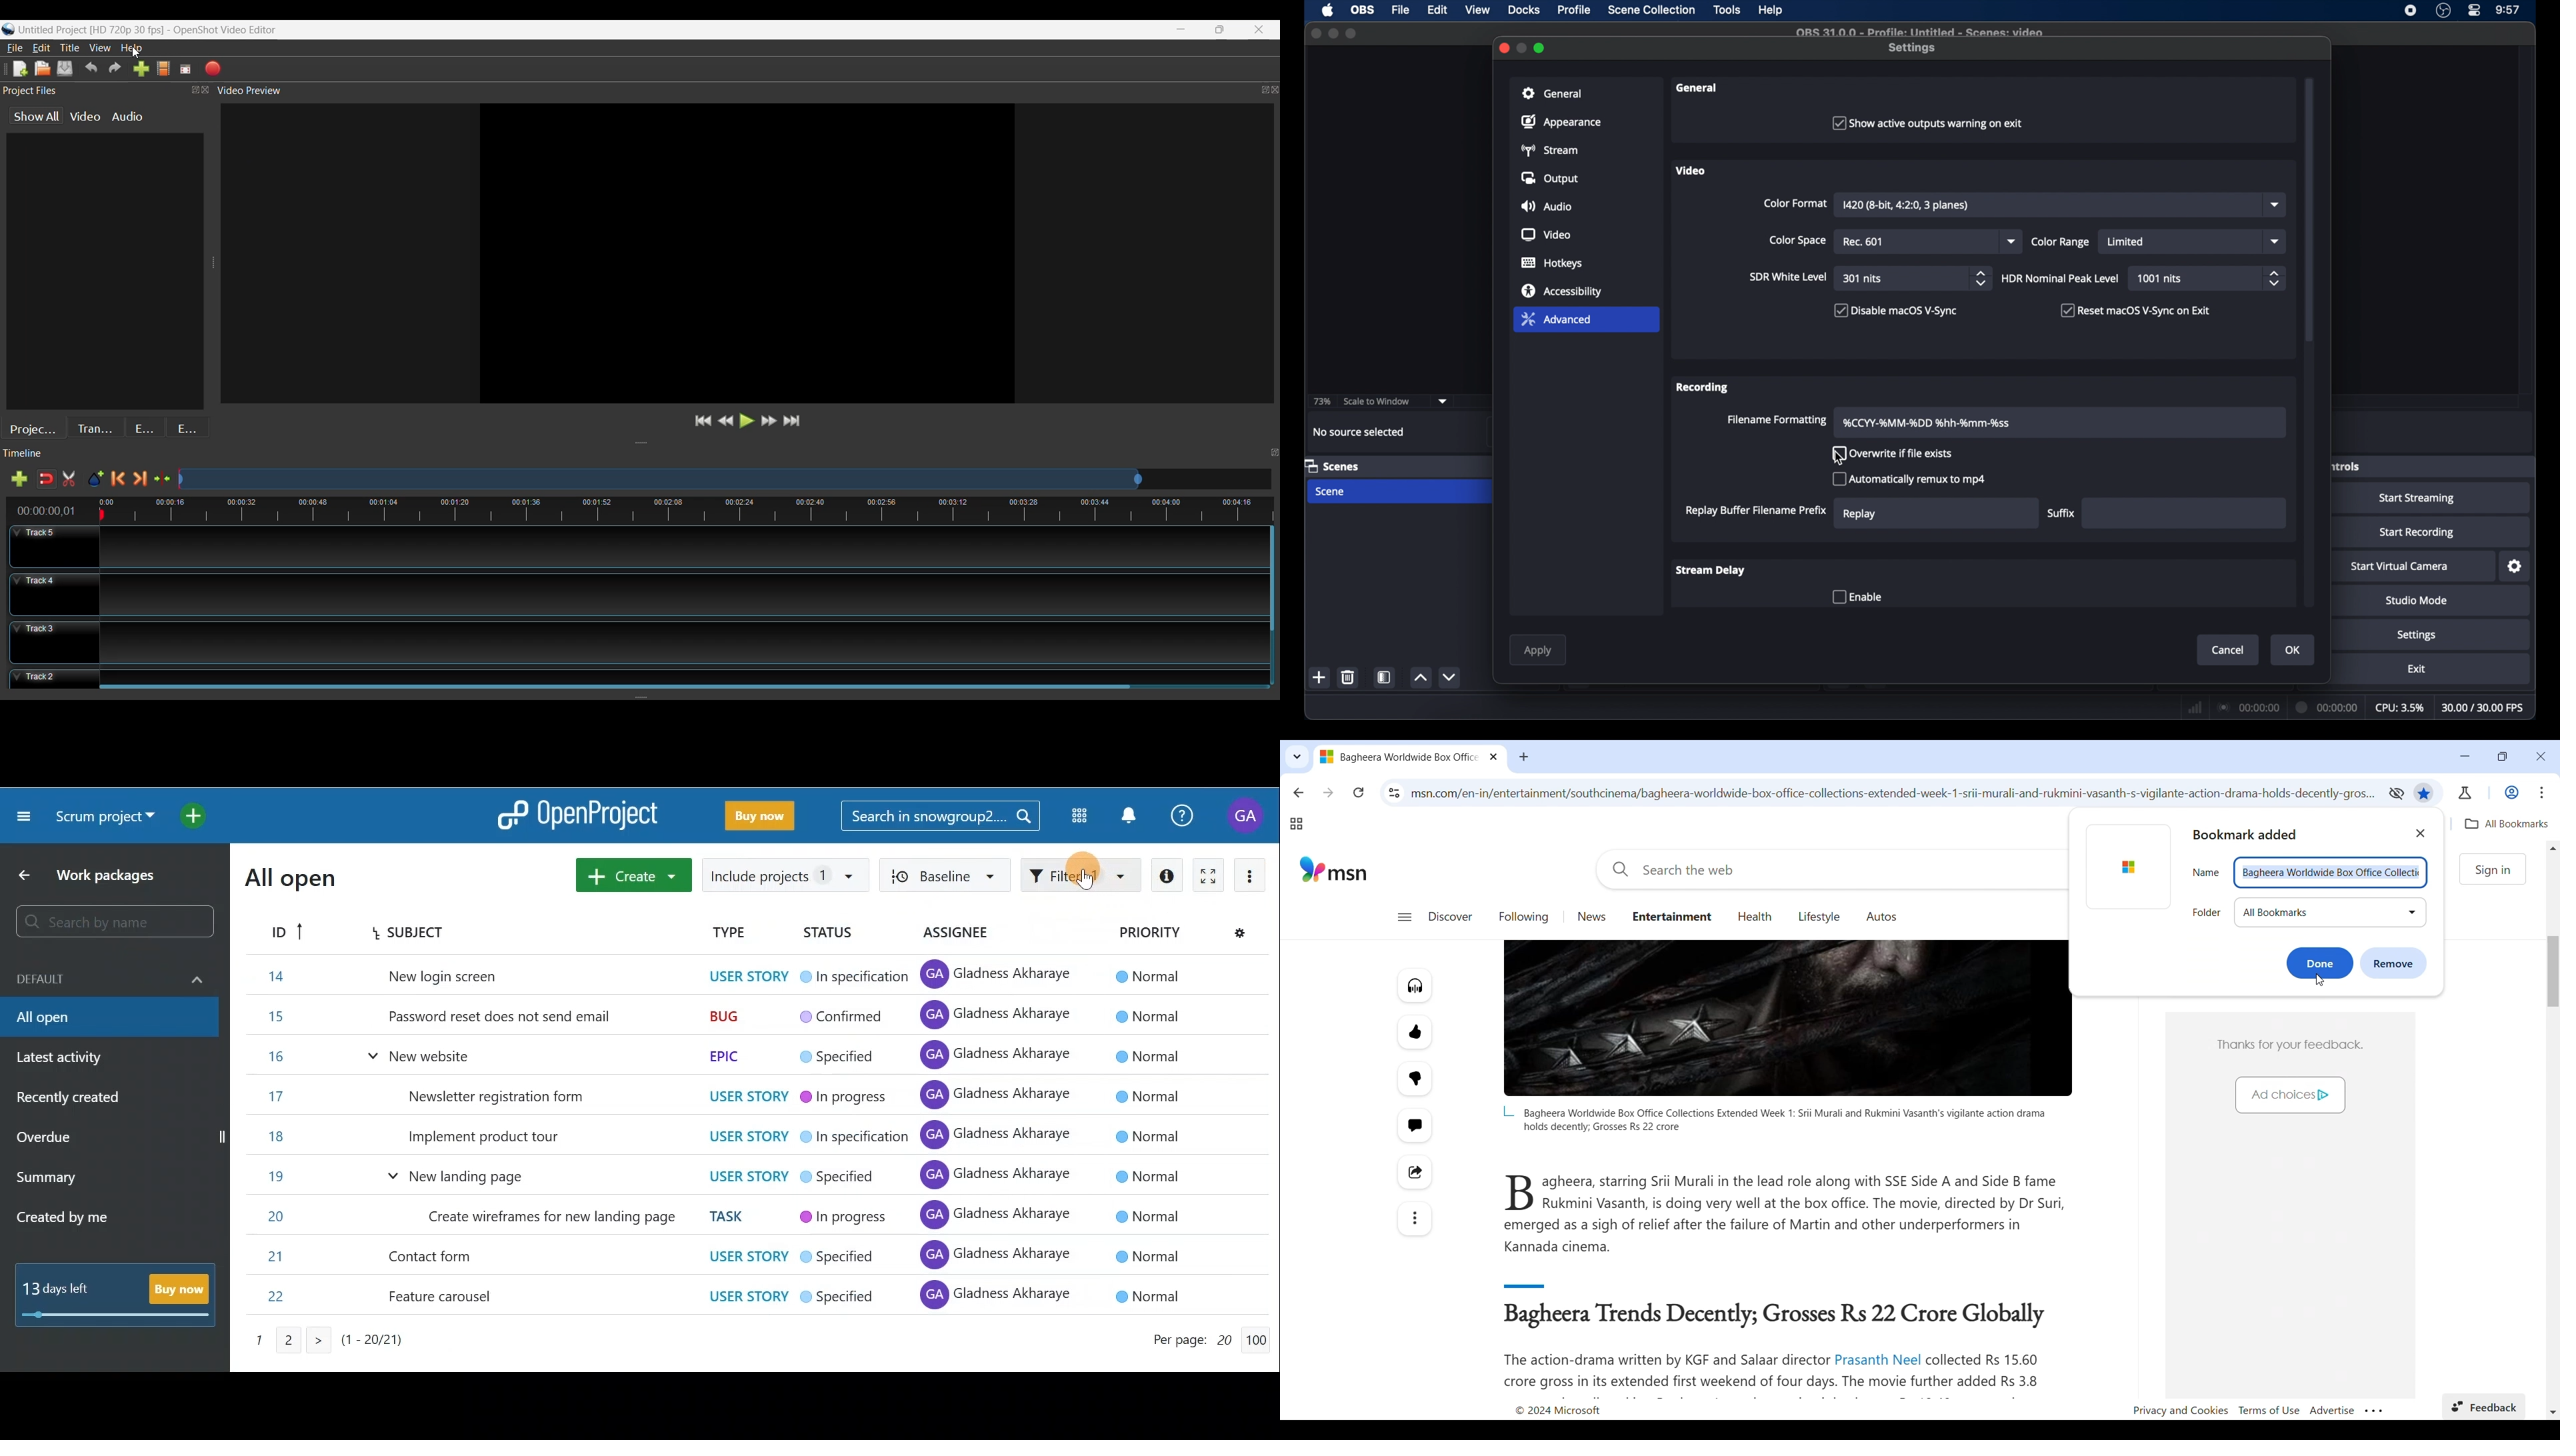  I want to click on video, so click(1547, 235).